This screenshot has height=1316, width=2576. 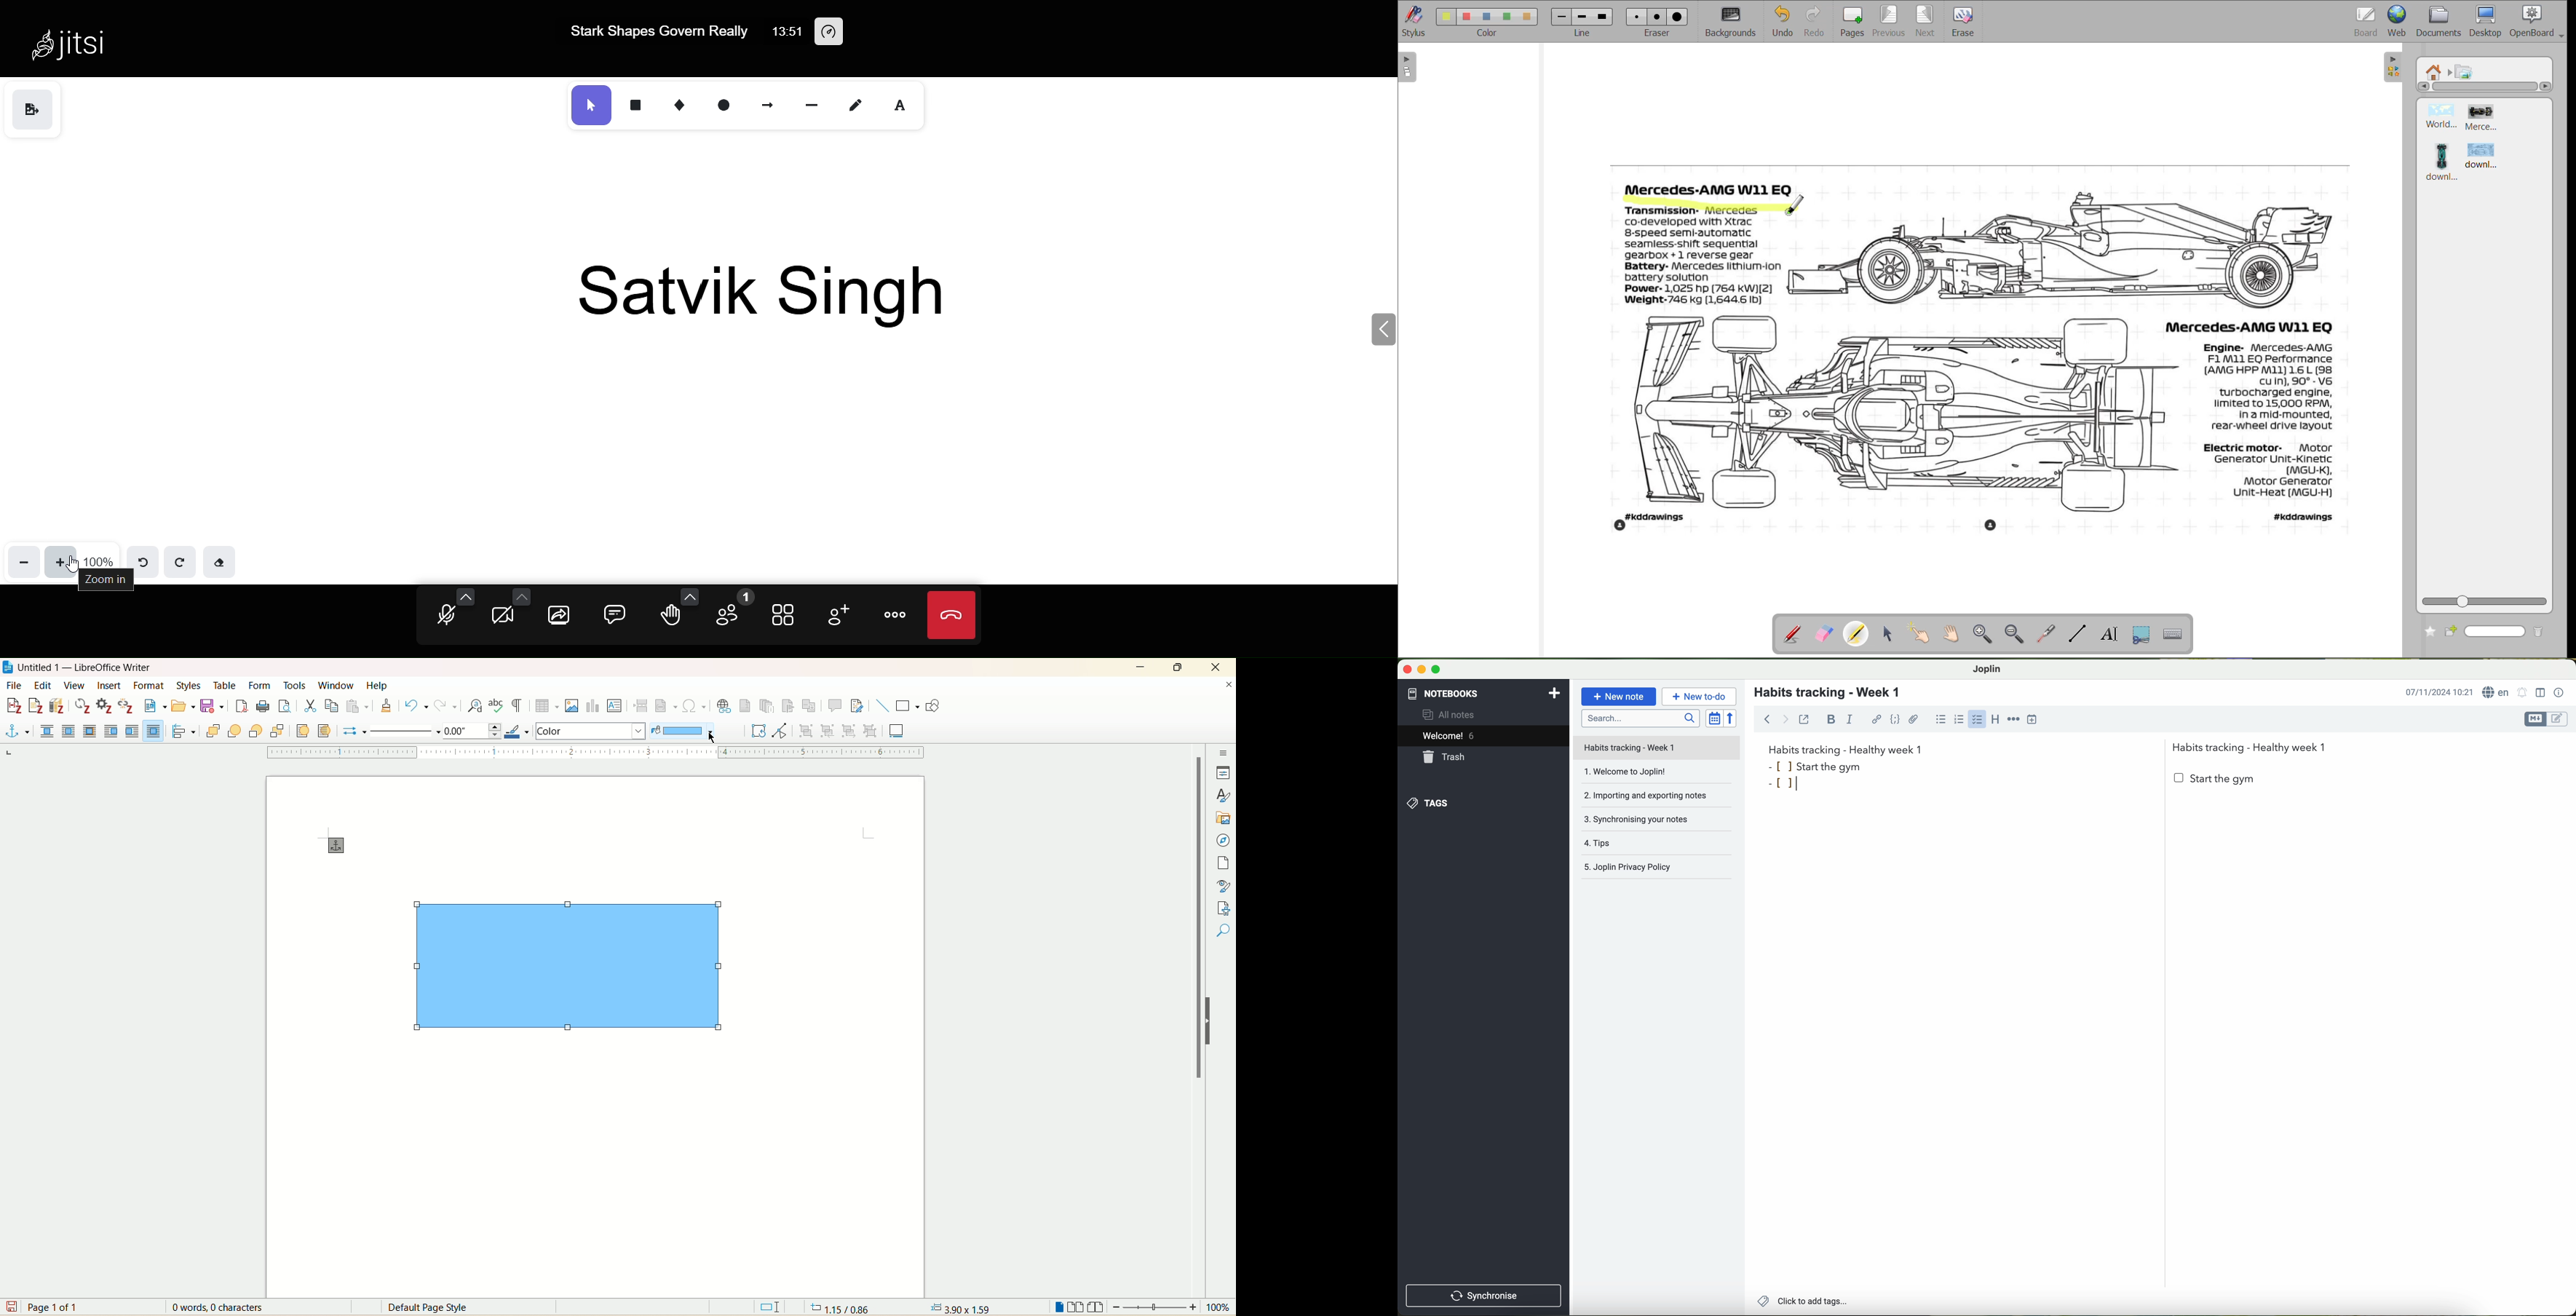 I want to click on anchor, so click(x=334, y=845).